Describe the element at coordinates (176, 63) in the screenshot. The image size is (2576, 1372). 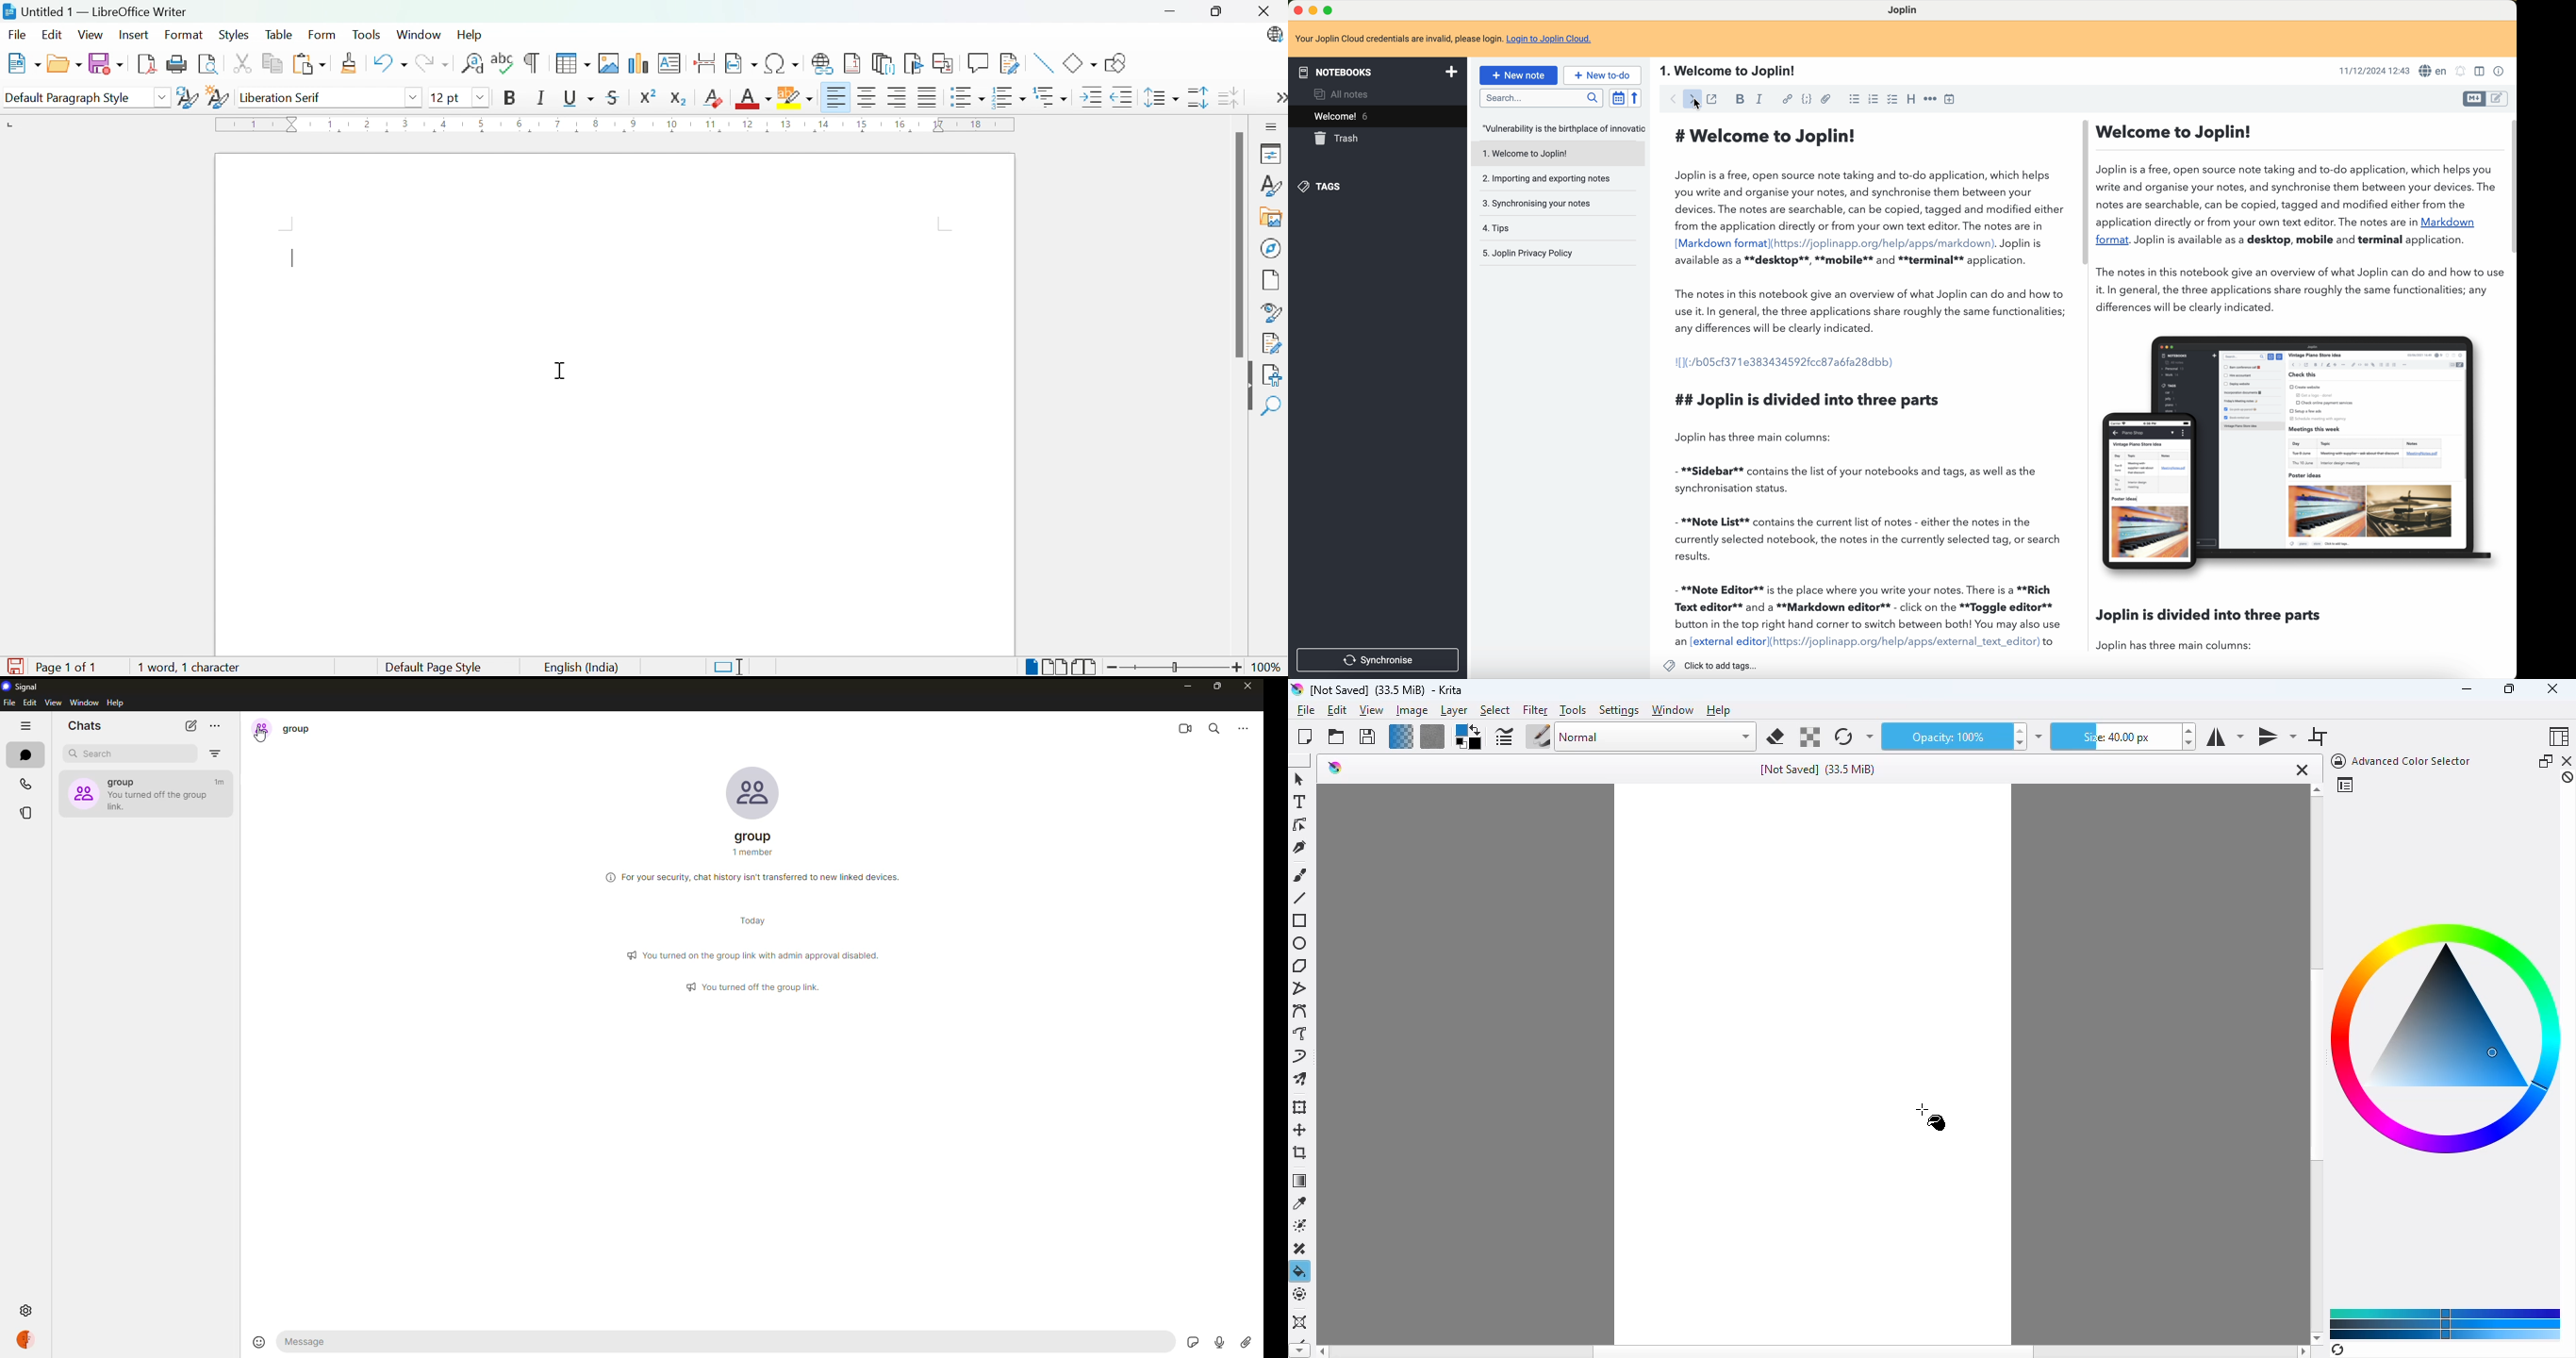
I see `Print` at that location.